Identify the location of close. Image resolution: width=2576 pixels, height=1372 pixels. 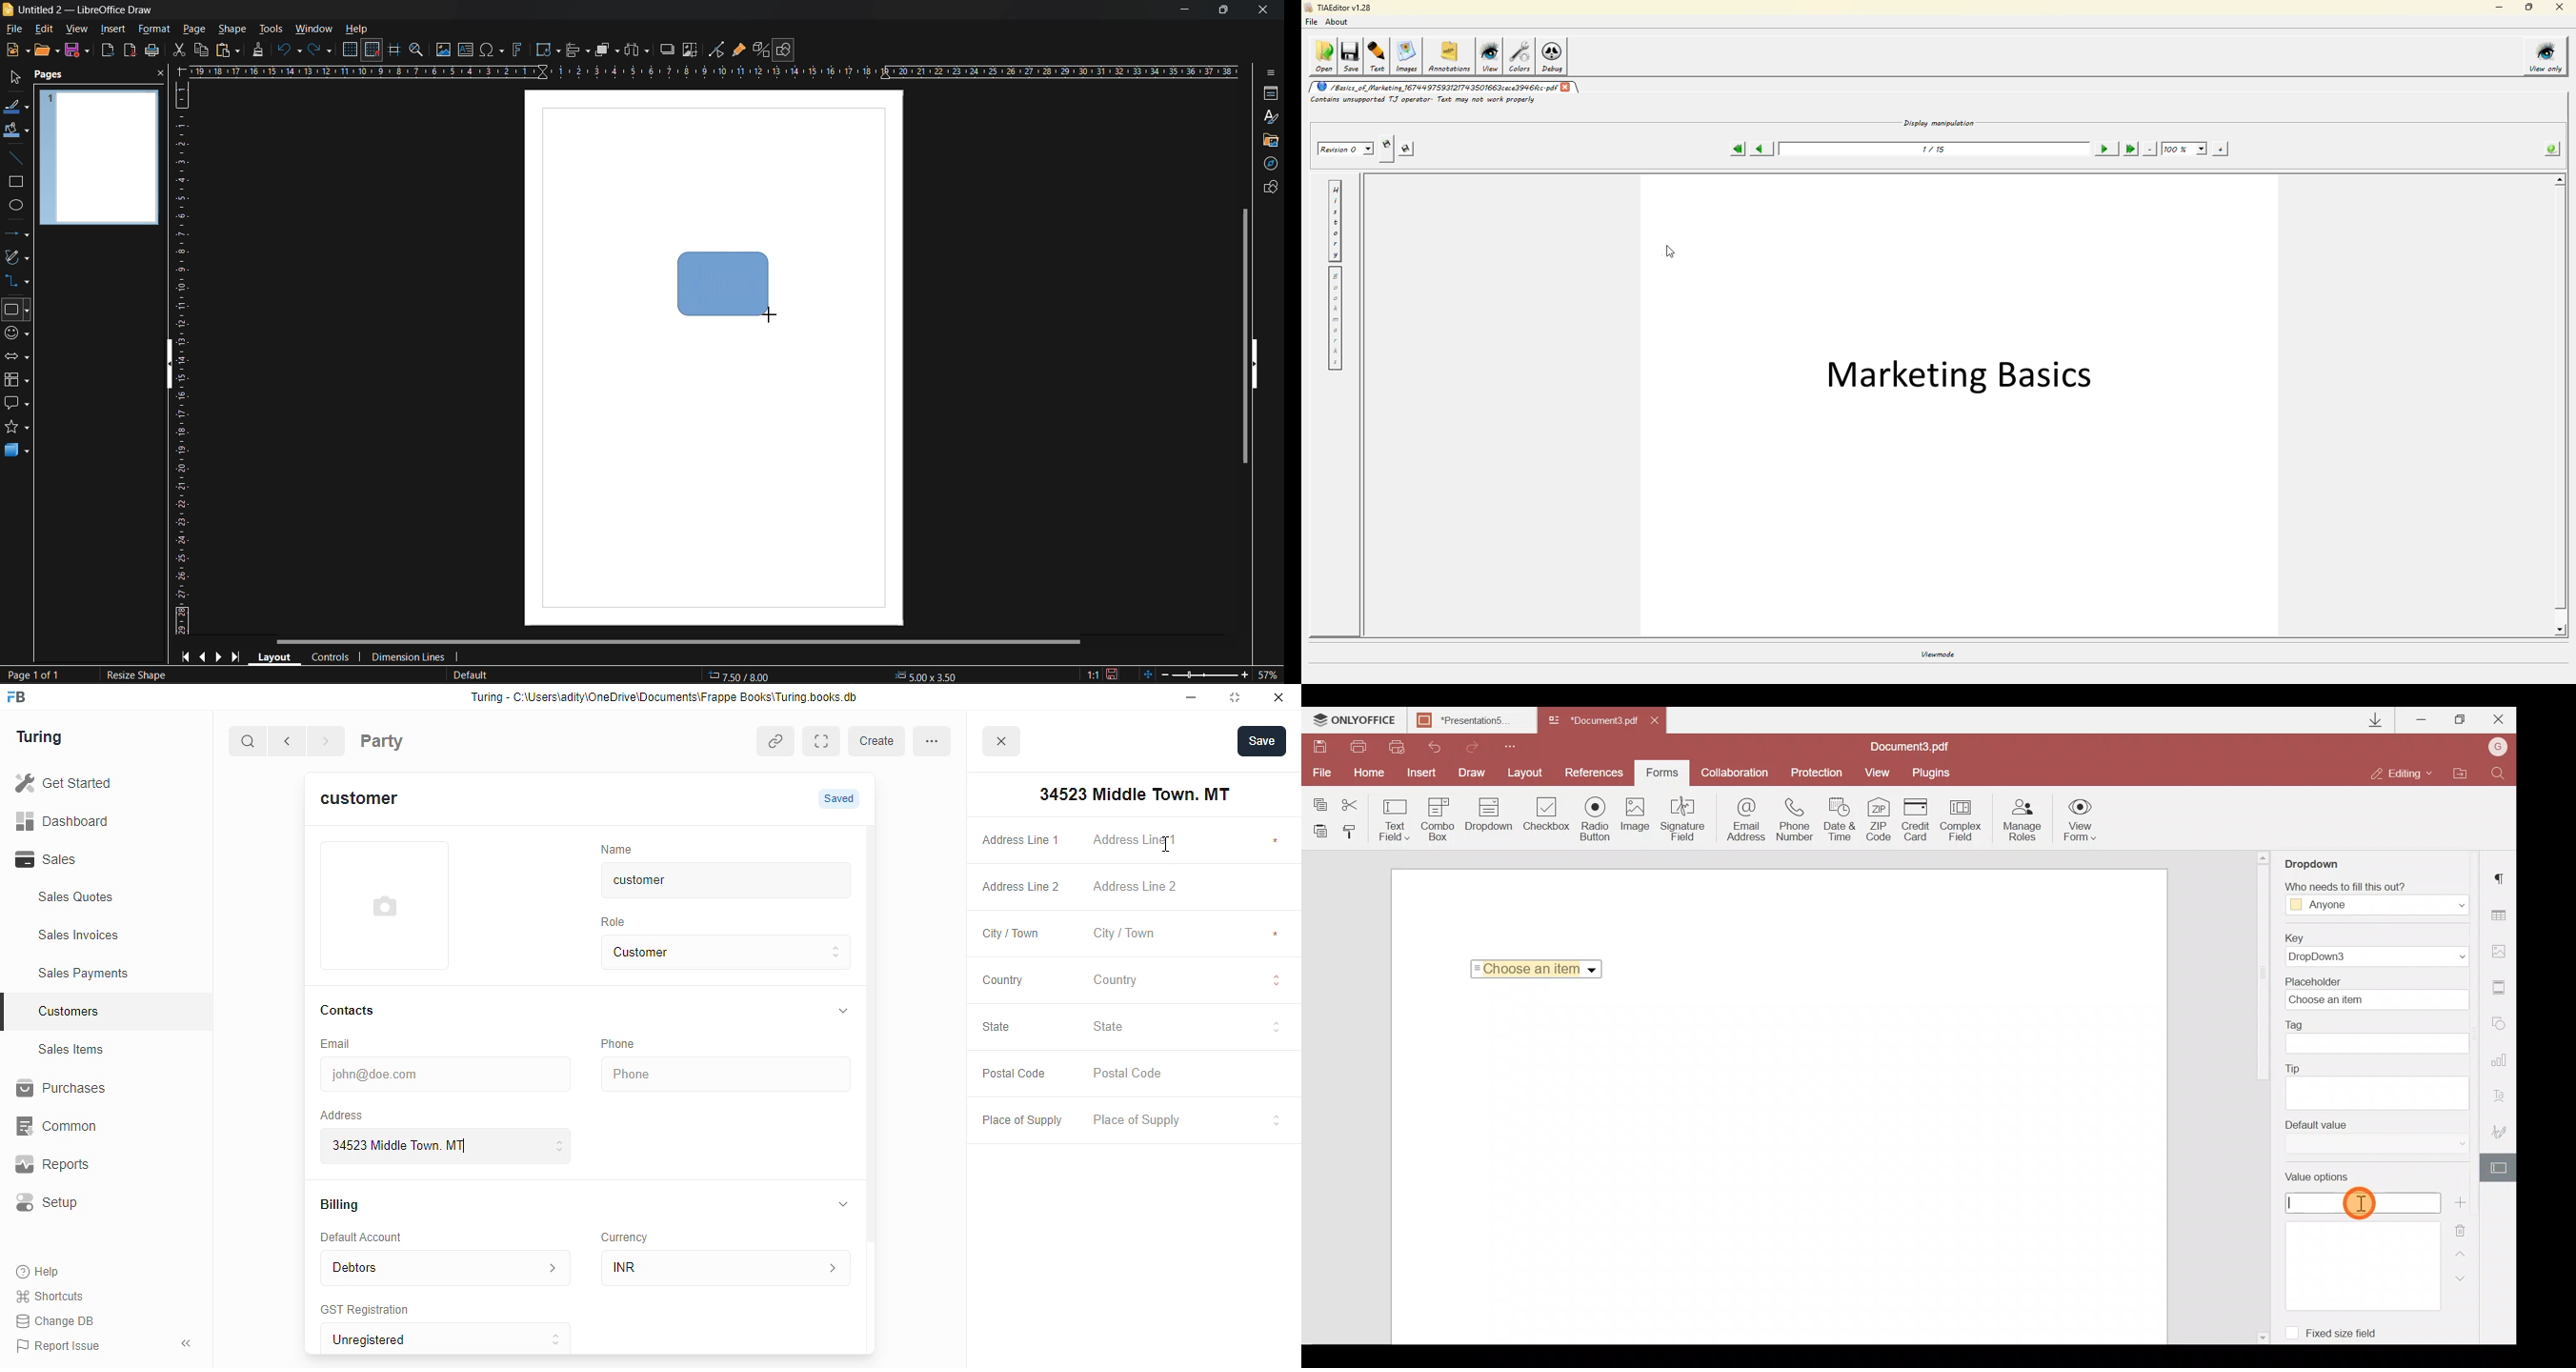
(1281, 697).